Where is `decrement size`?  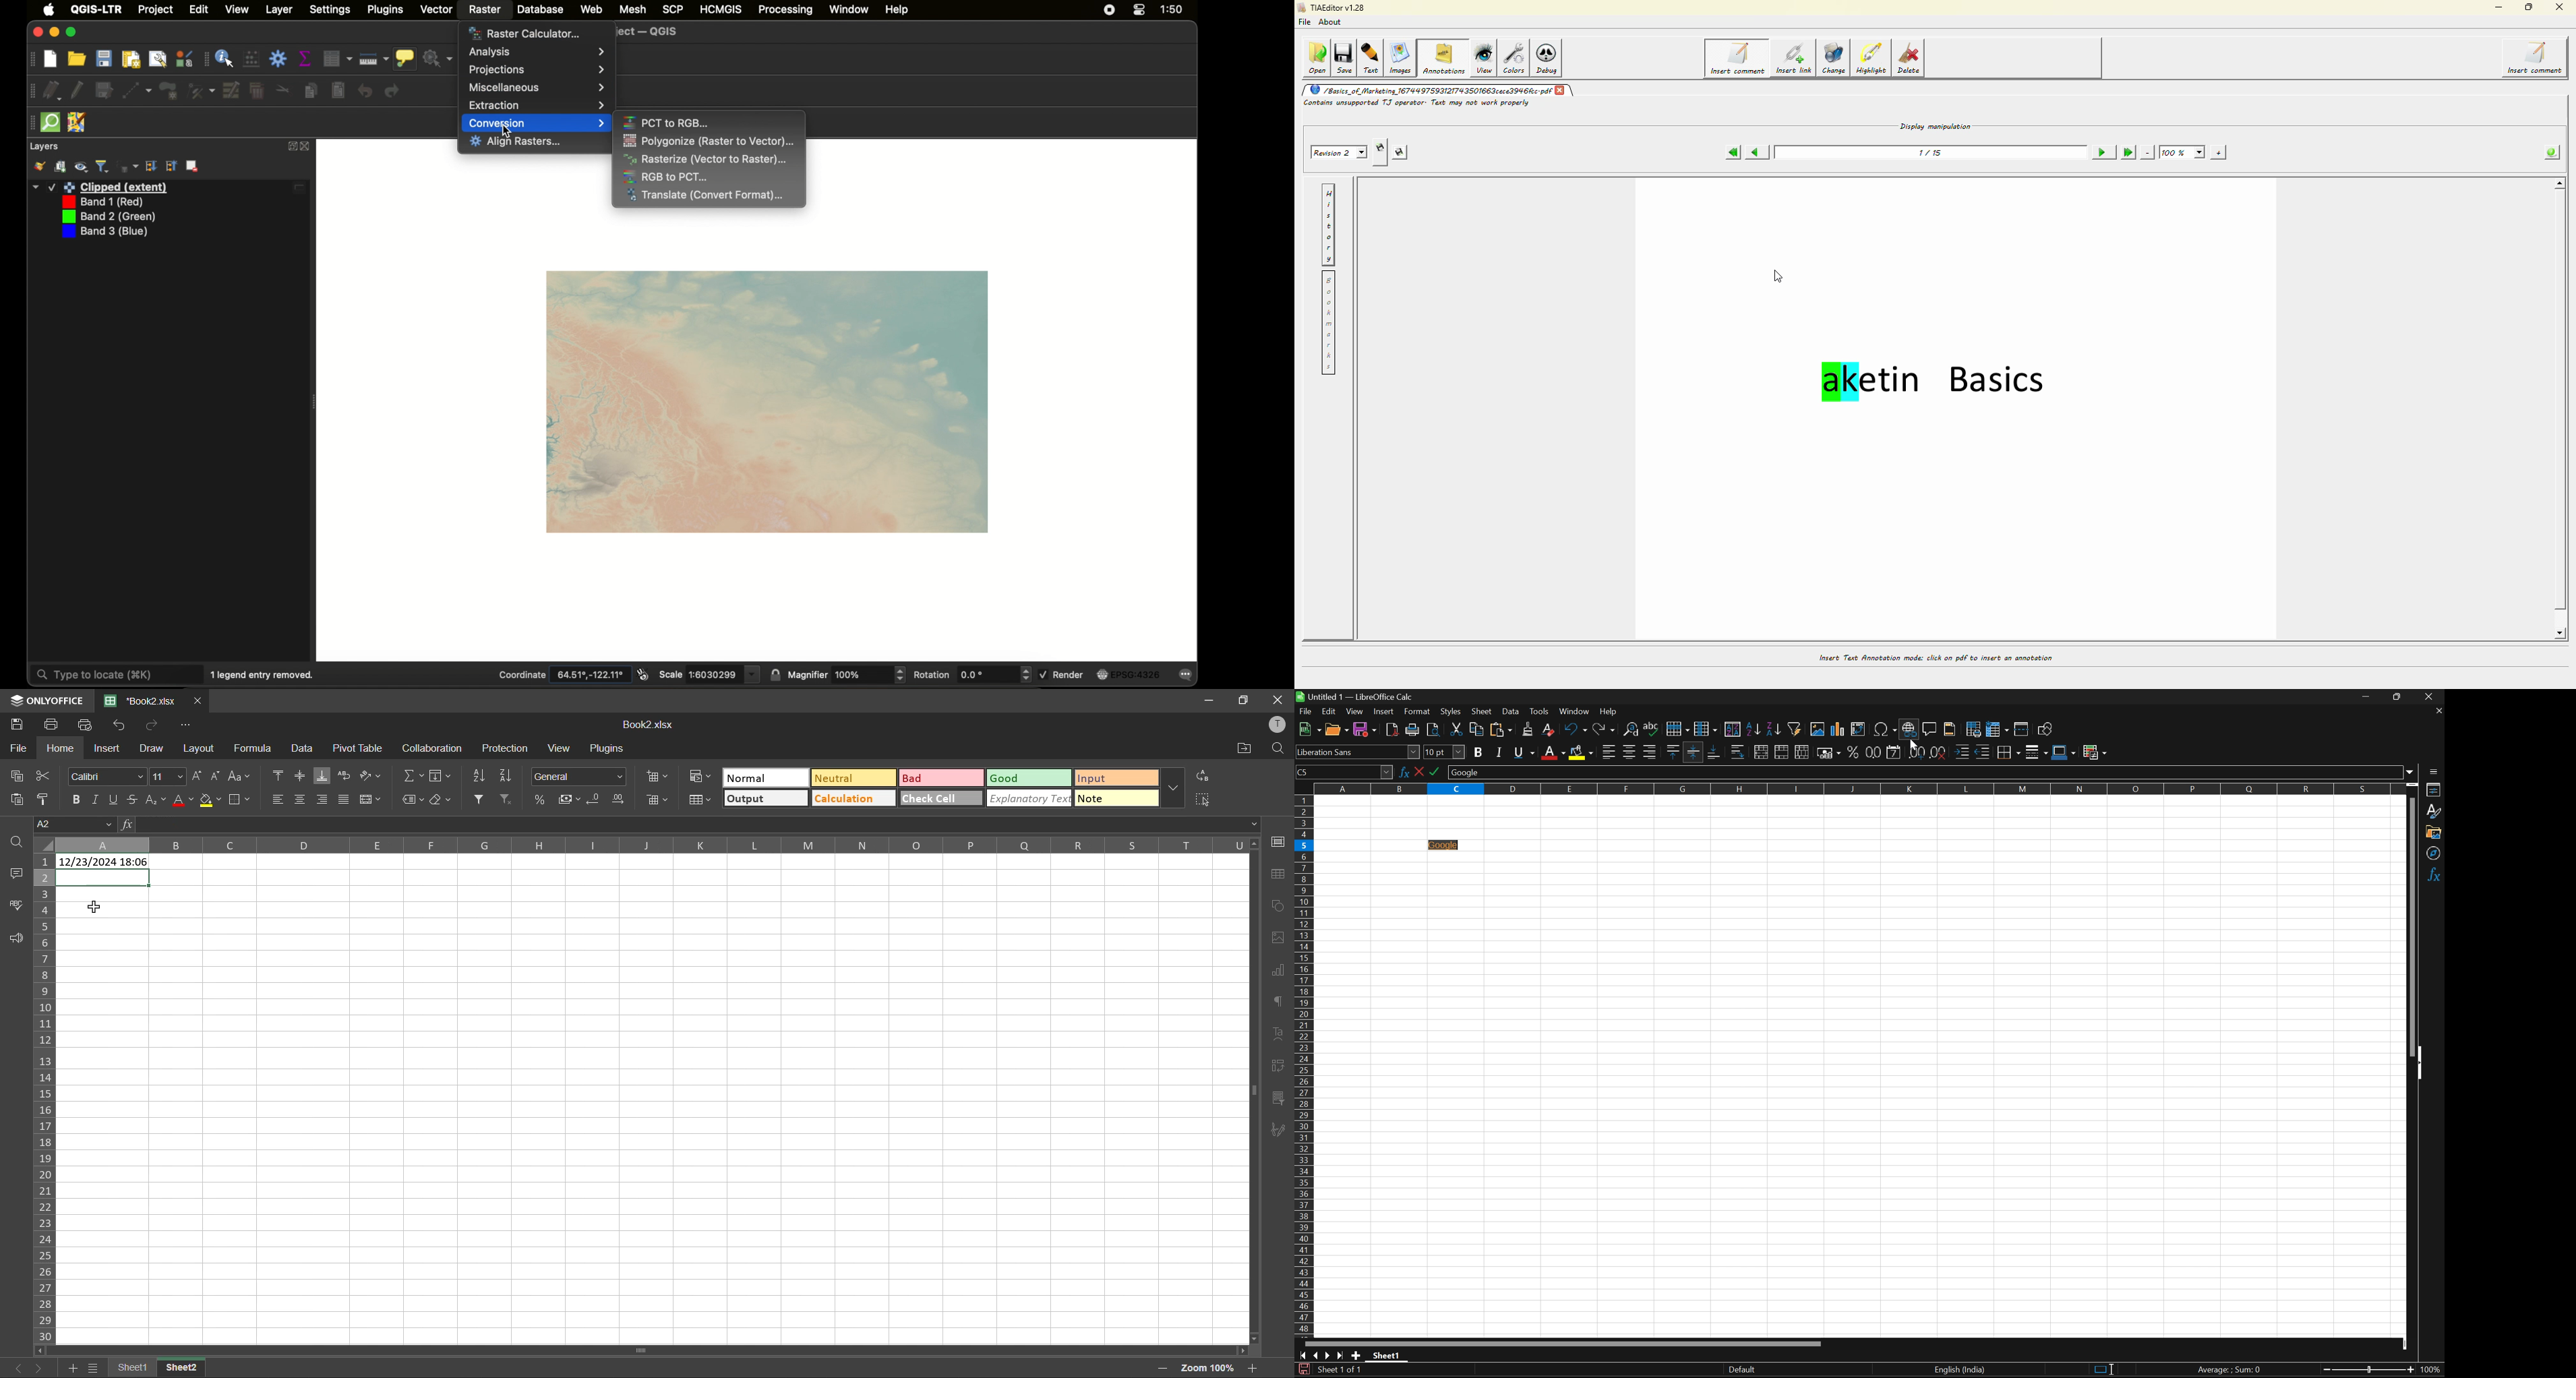 decrement size is located at coordinates (218, 777).